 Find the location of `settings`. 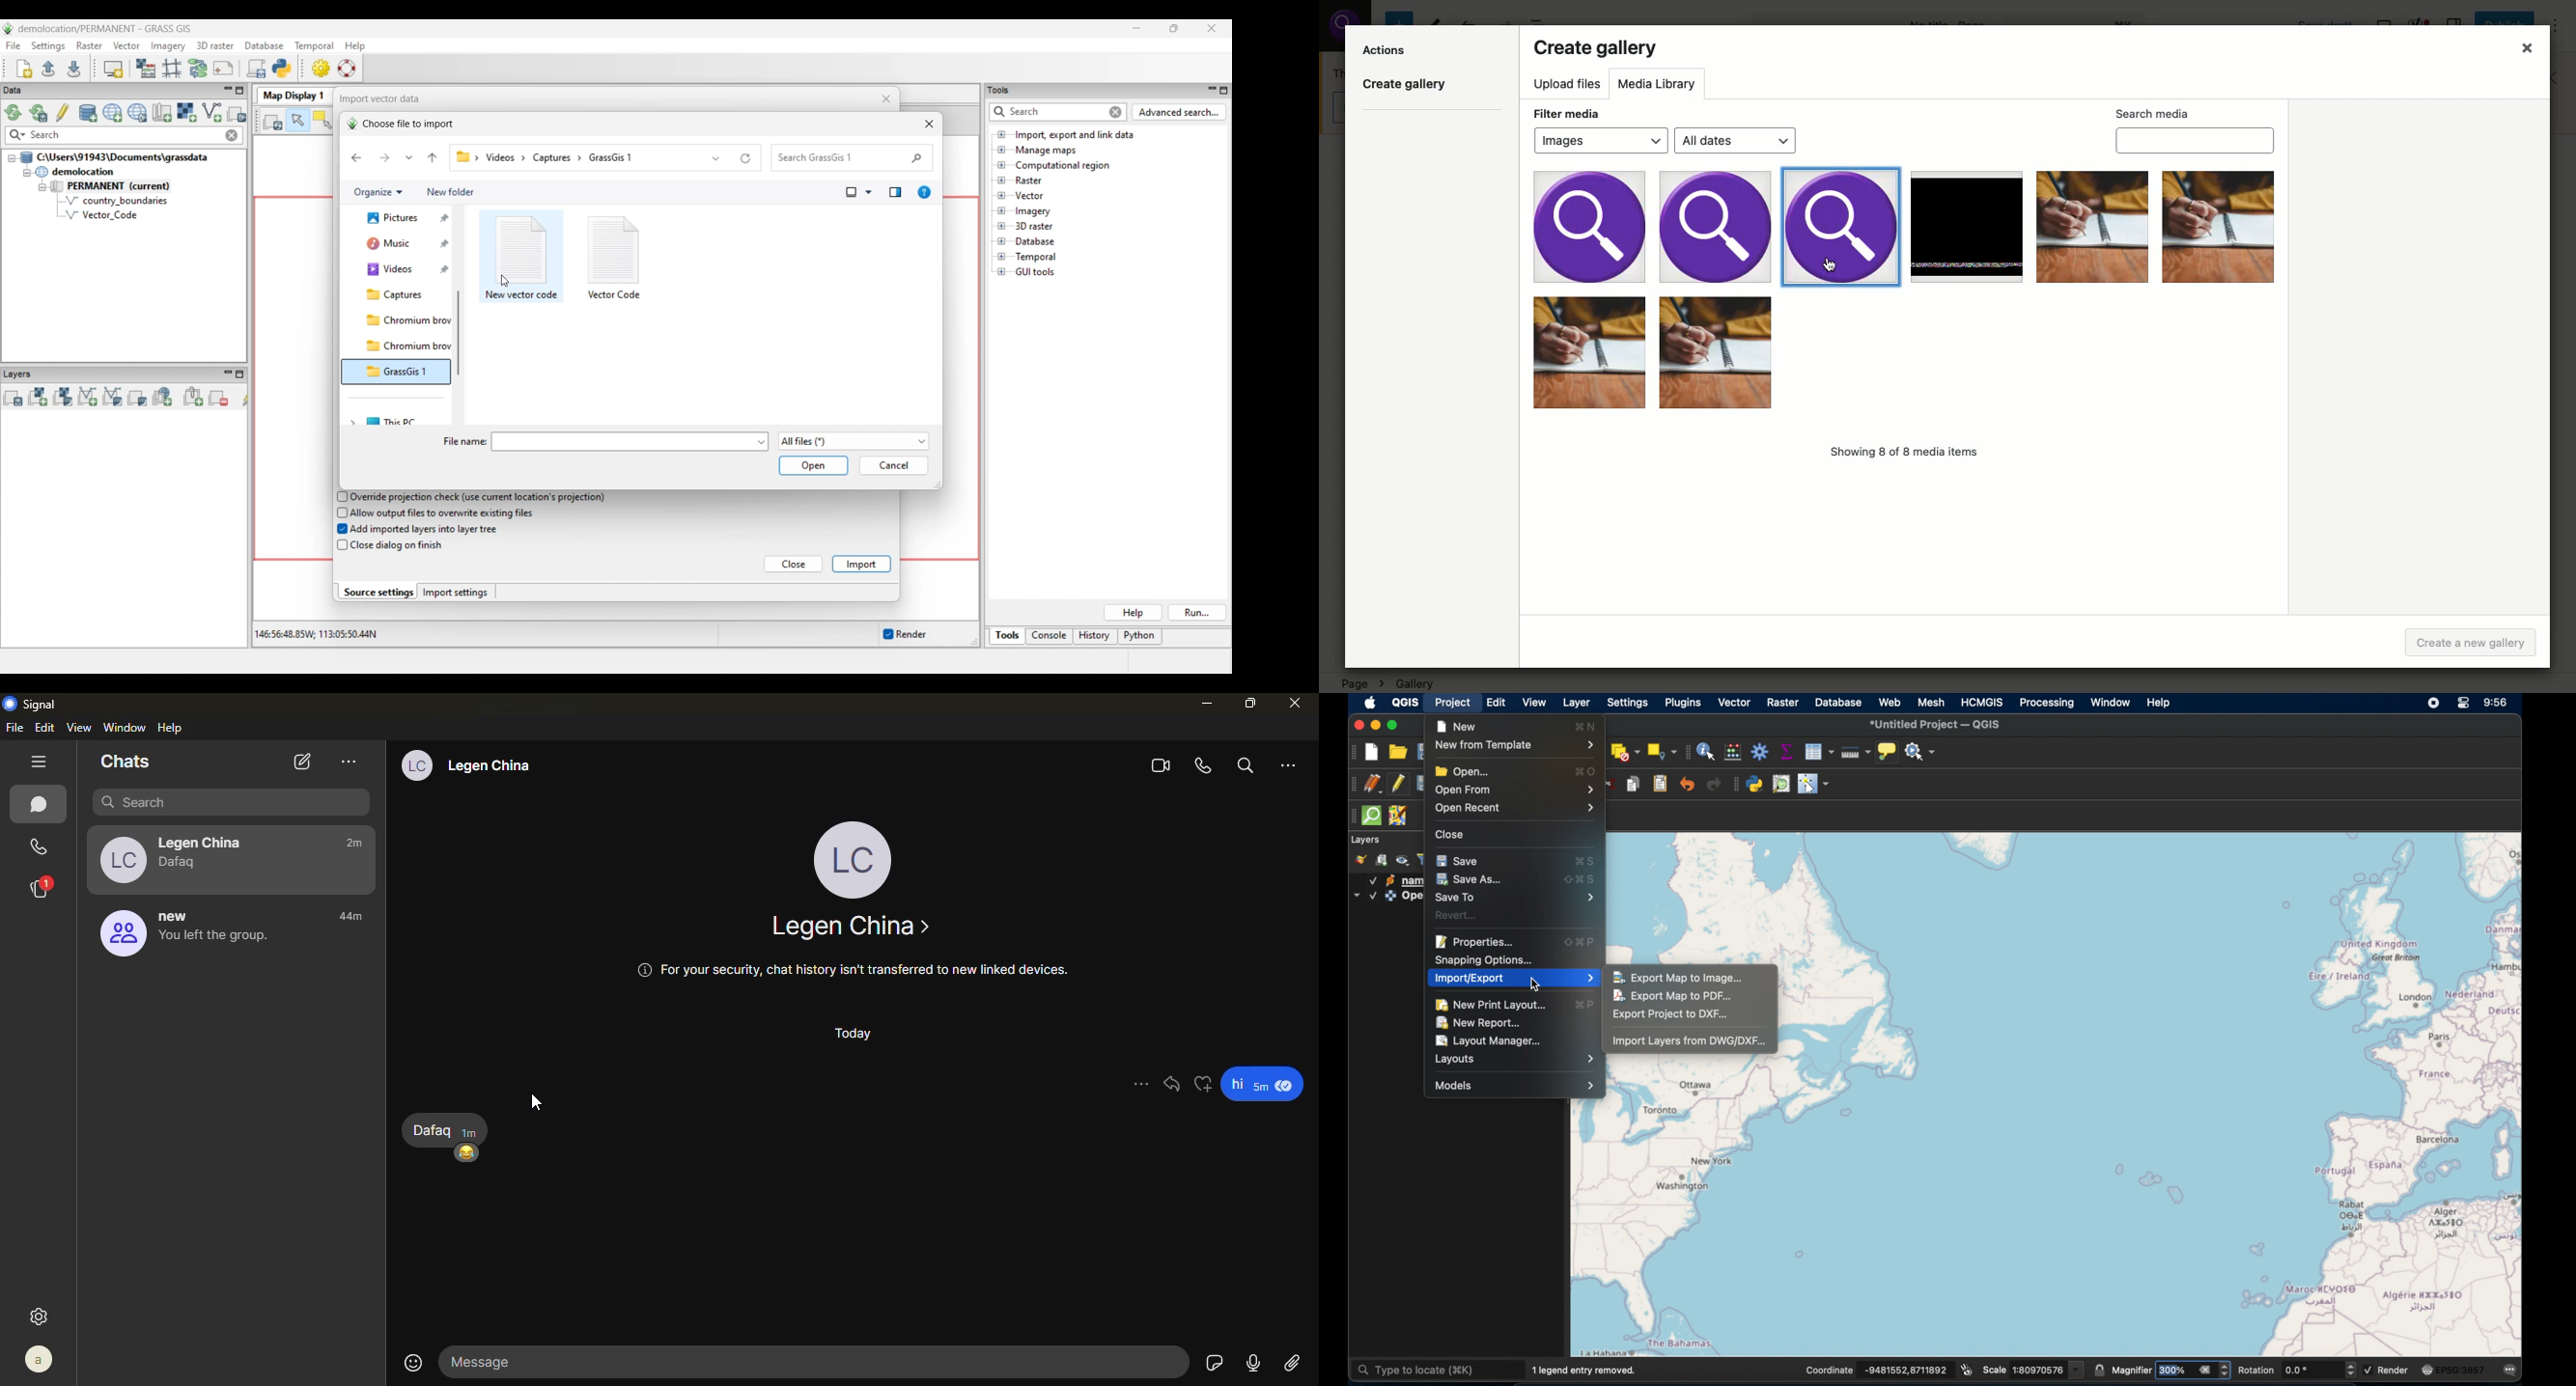

settings is located at coordinates (1626, 703).